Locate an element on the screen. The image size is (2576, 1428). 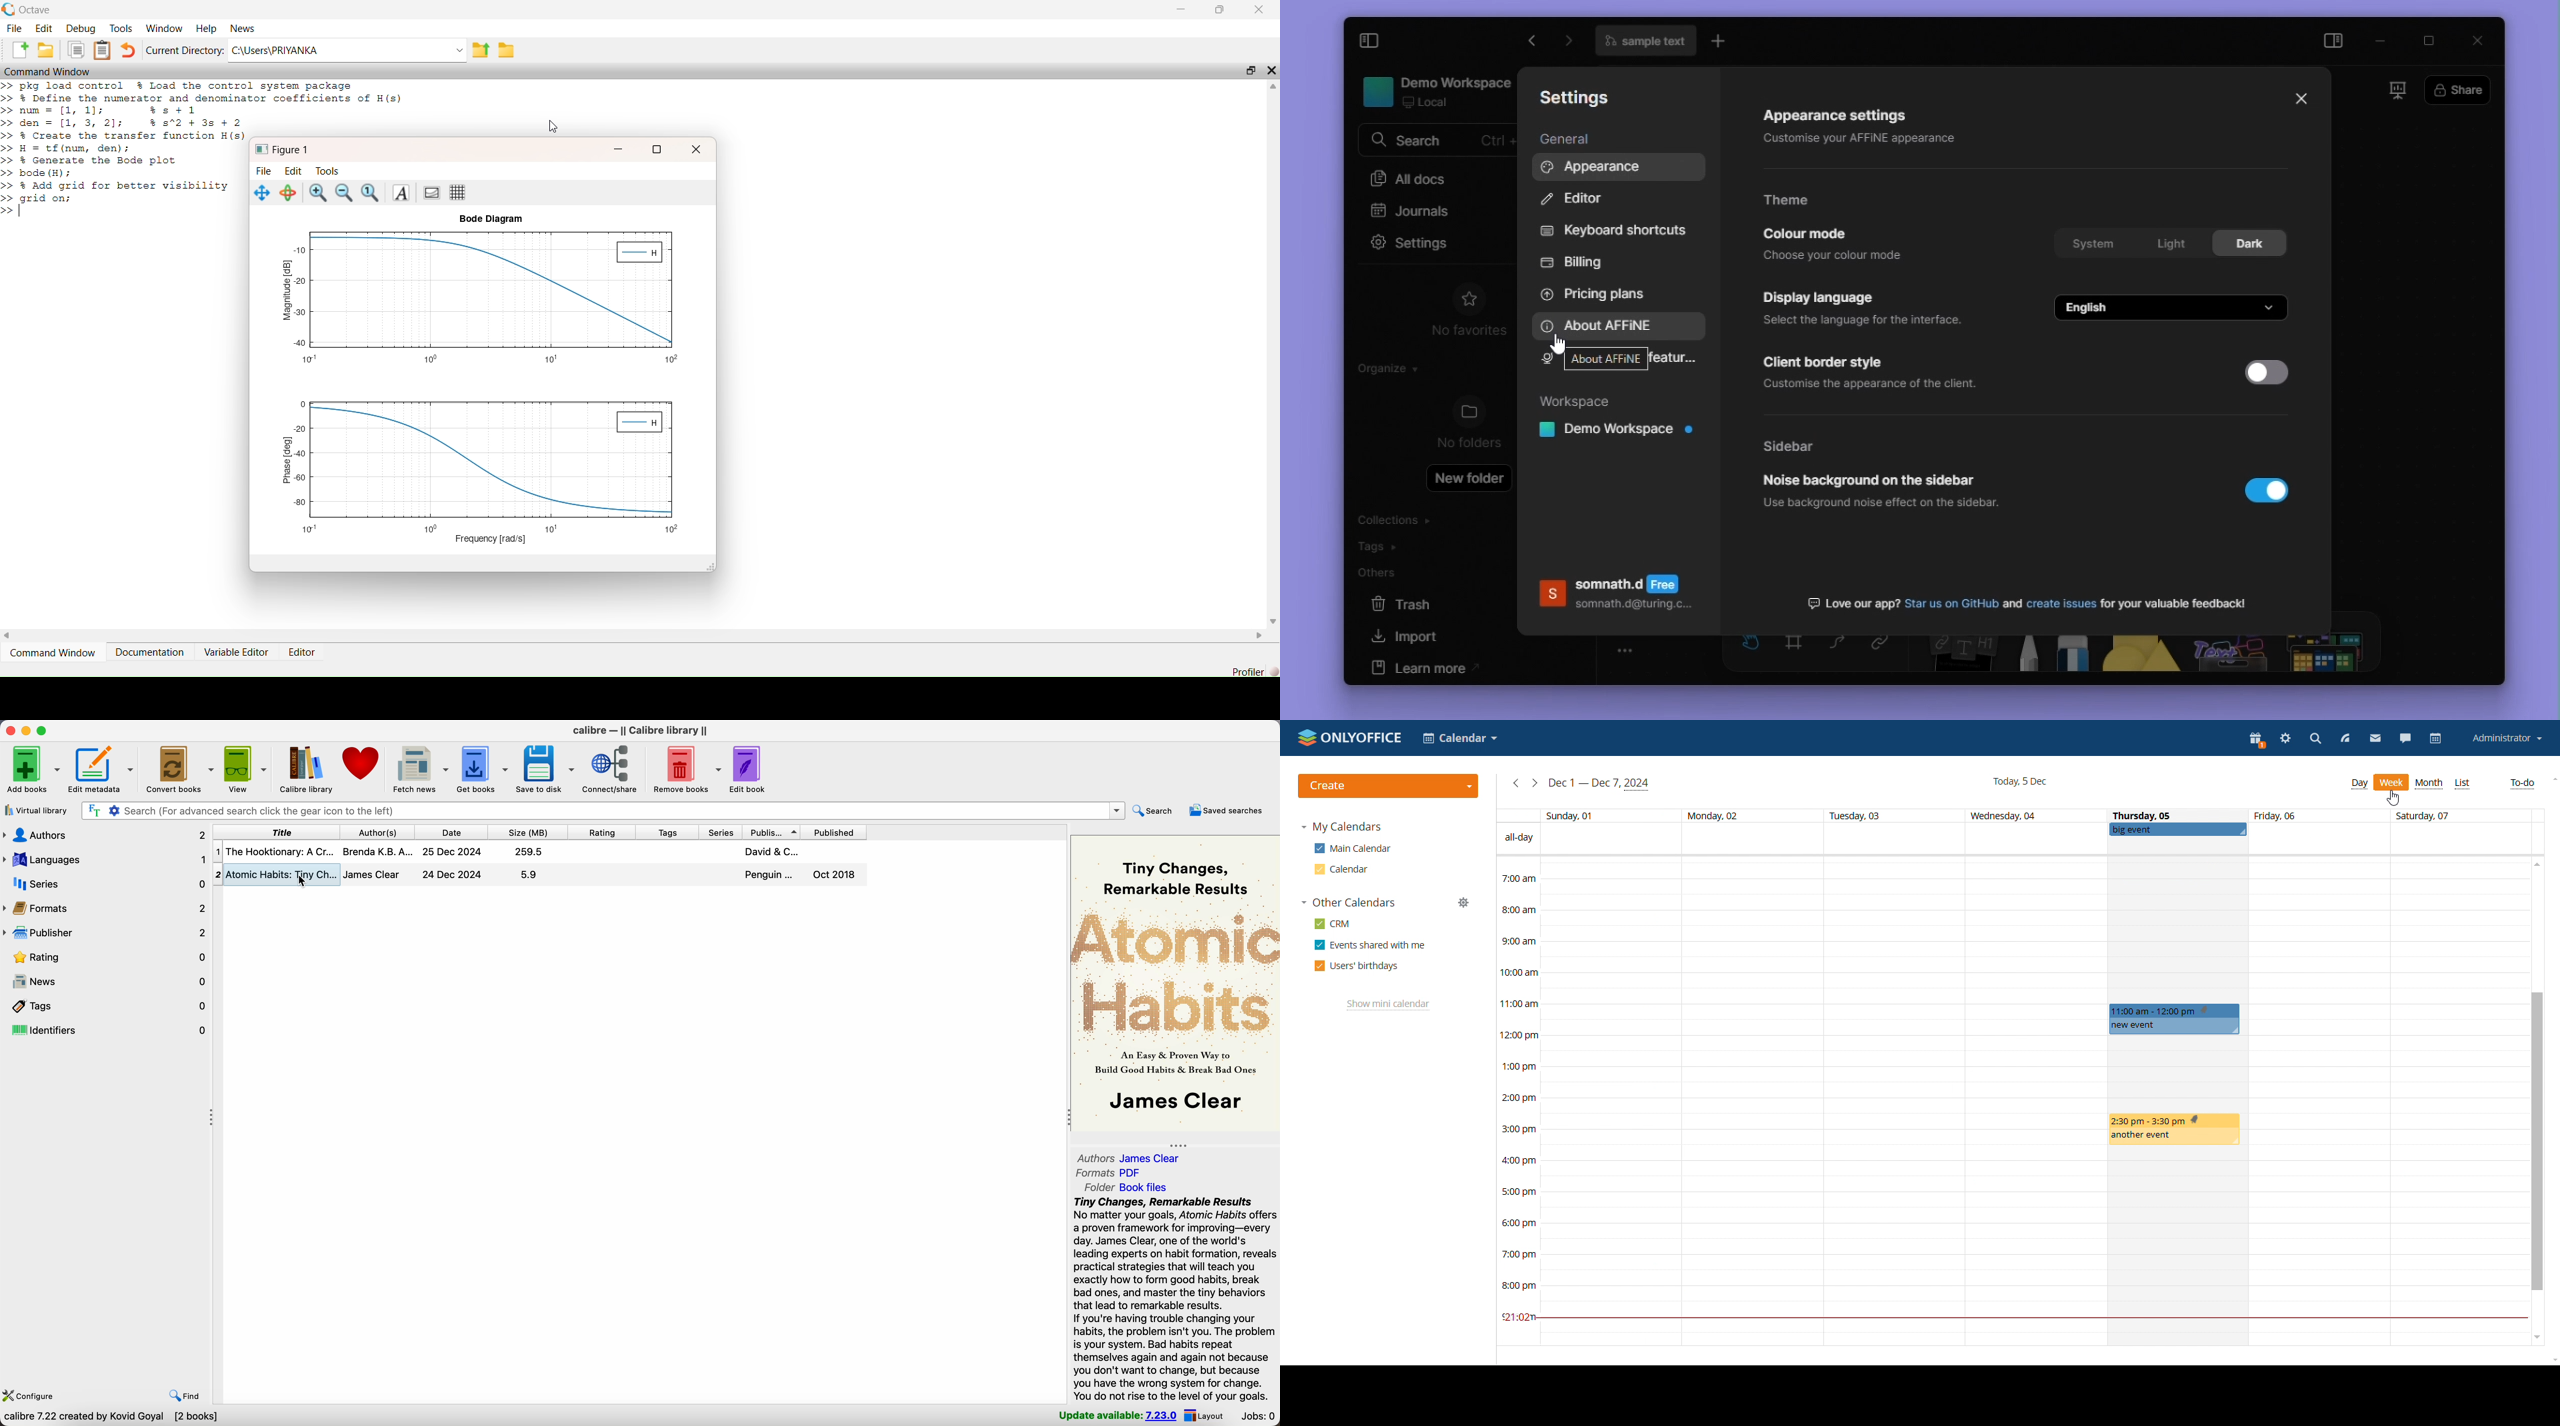
save to disk is located at coordinates (545, 770).